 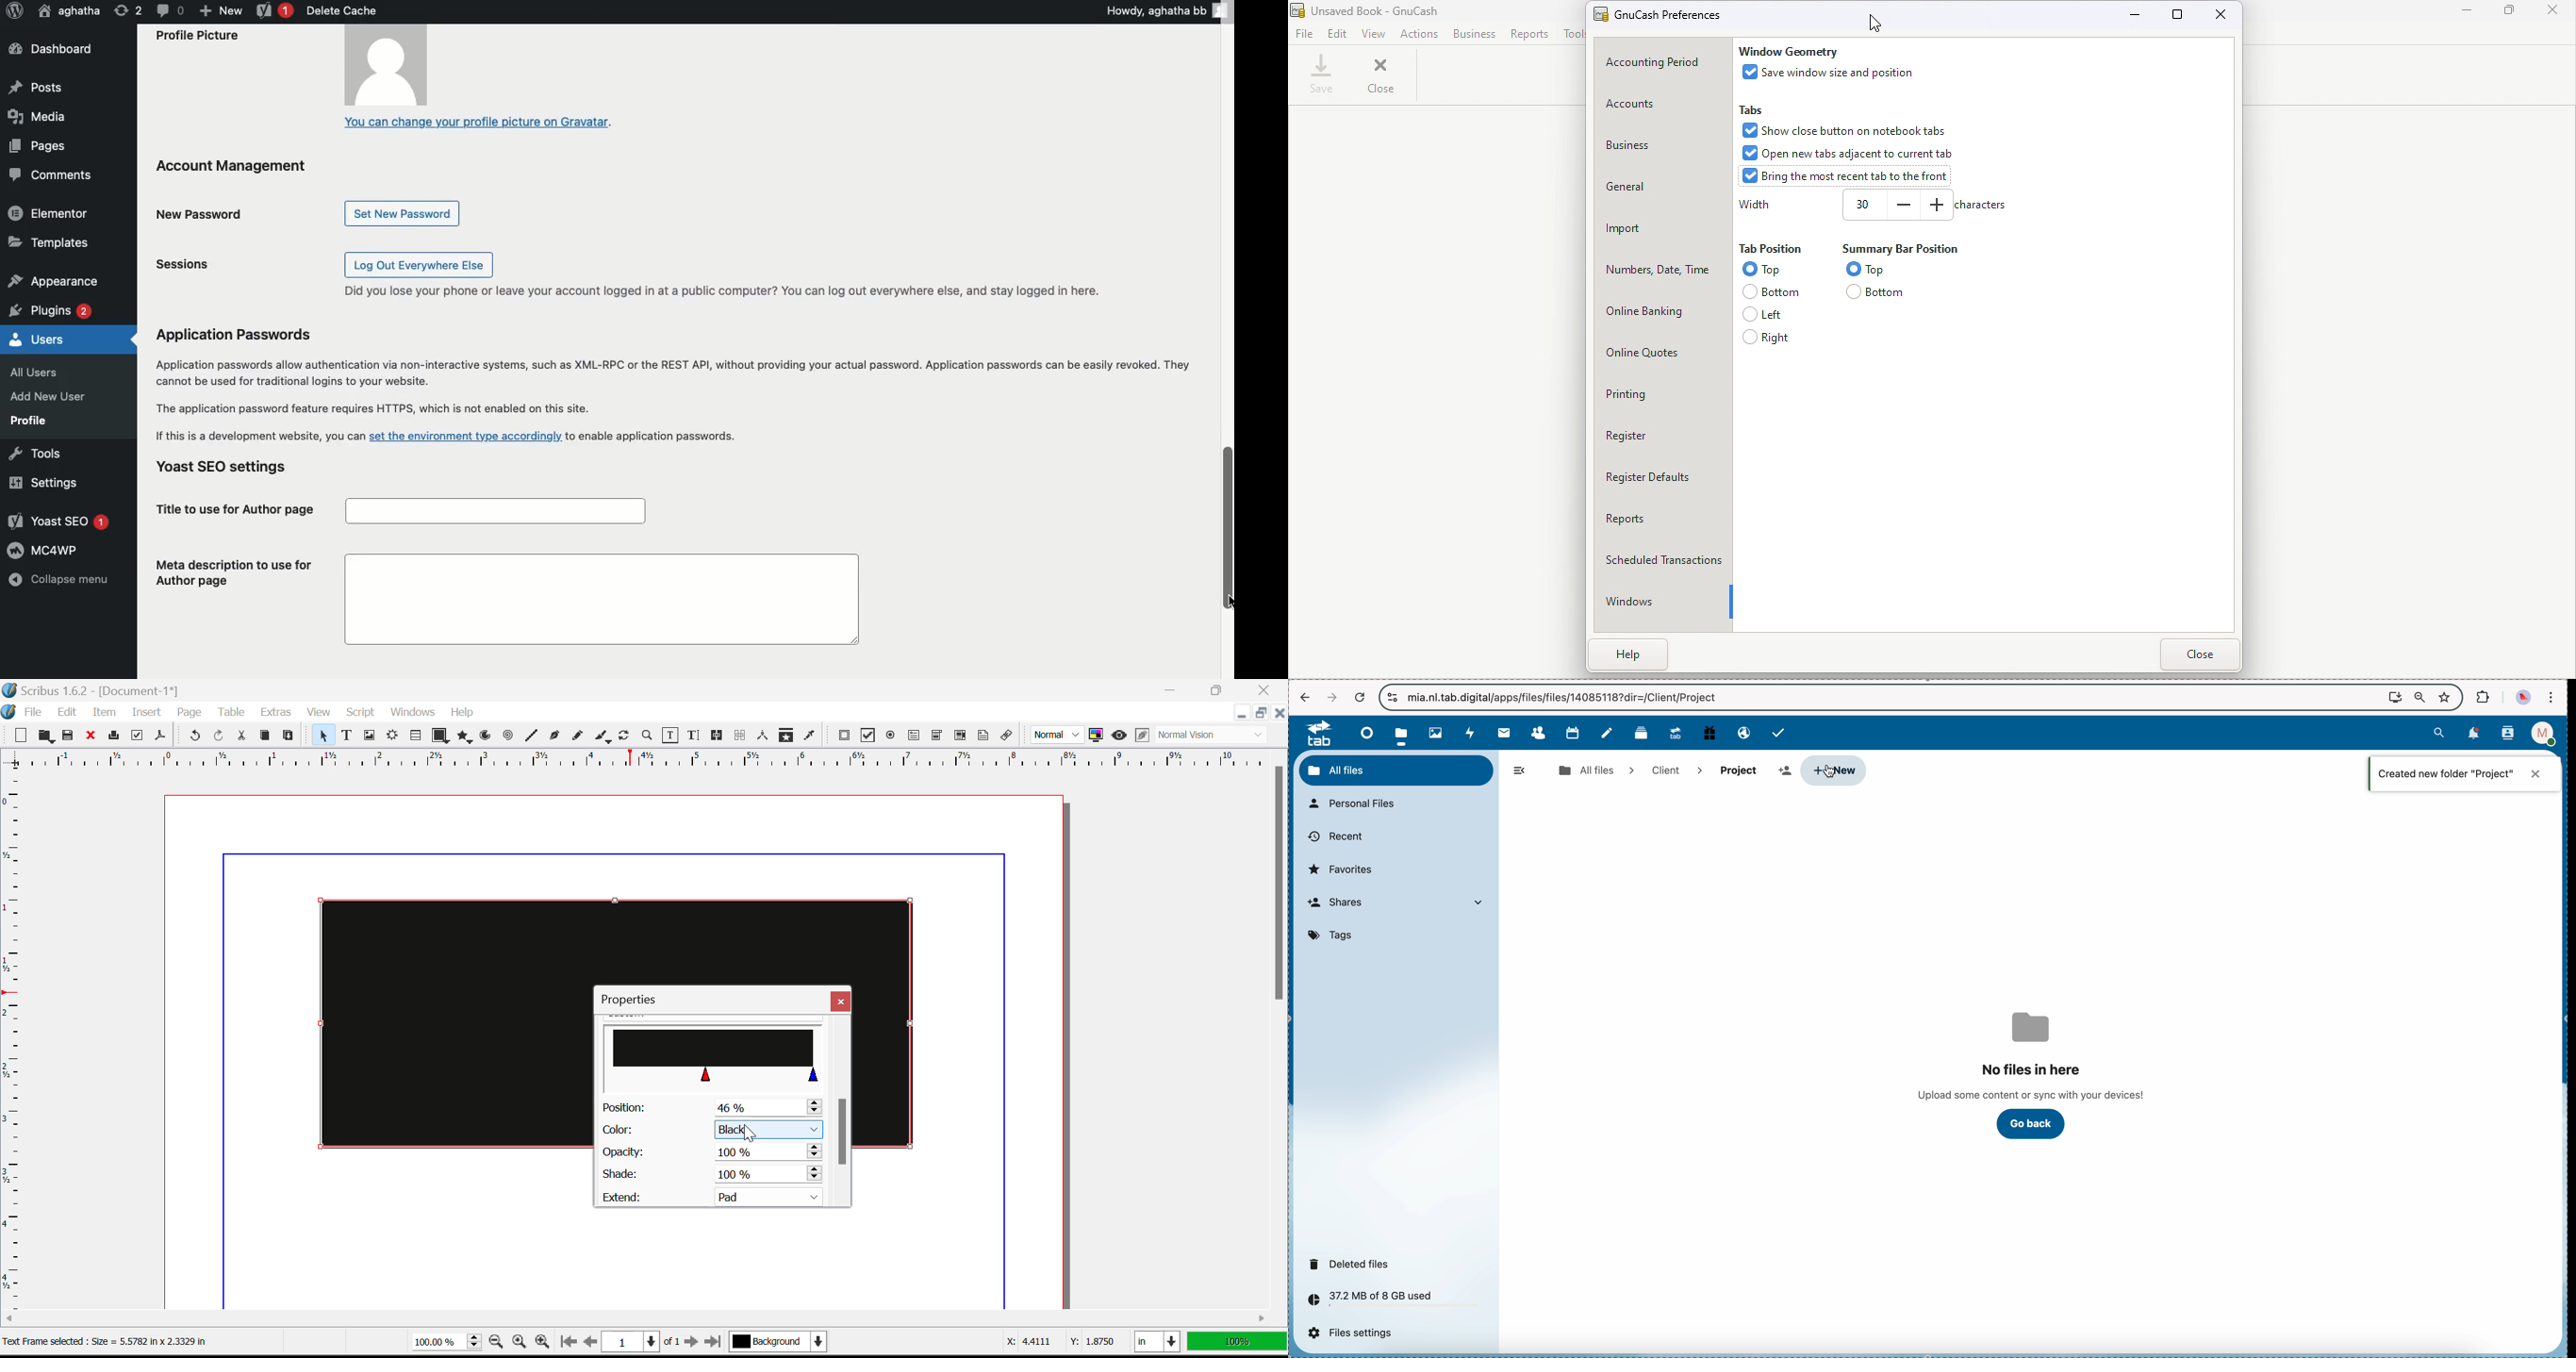 What do you see at coordinates (231, 469) in the screenshot?
I see `SEO settings` at bounding box center [231, 469].